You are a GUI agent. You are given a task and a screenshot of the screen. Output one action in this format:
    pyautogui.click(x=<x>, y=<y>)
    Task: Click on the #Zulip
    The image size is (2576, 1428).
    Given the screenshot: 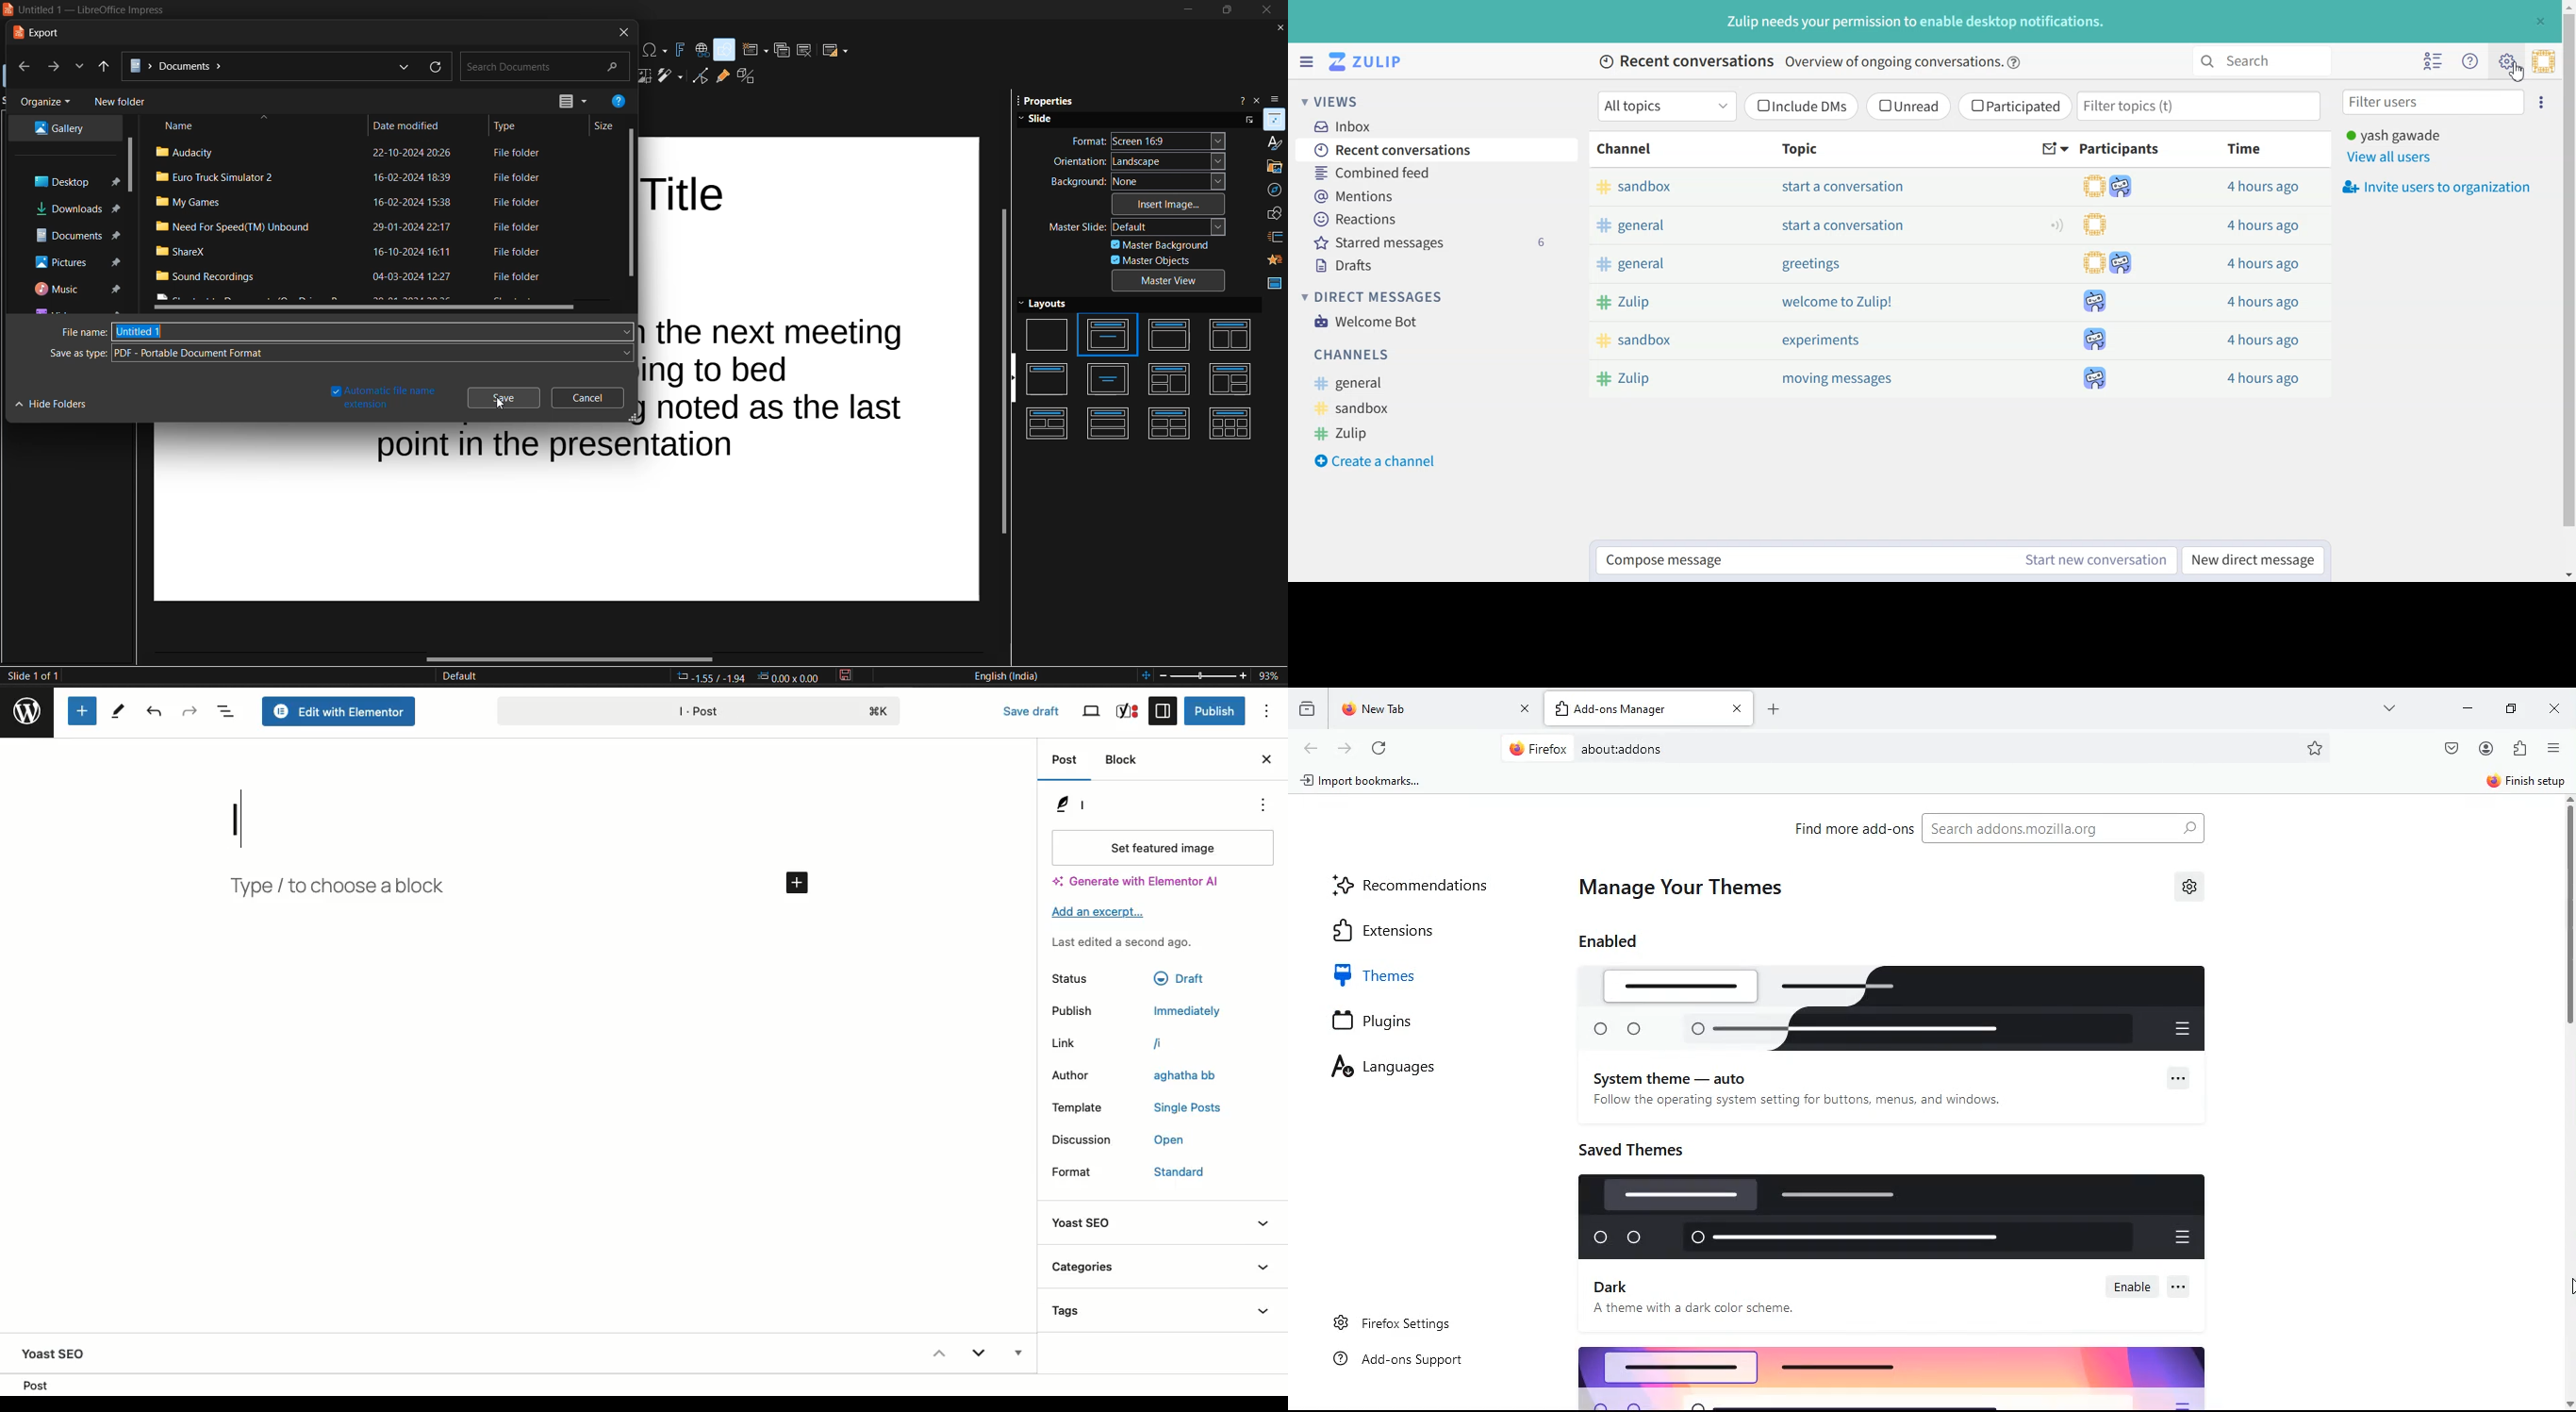 What is the action you would take?
    pyautogui.click(x=1668, y=301)
    